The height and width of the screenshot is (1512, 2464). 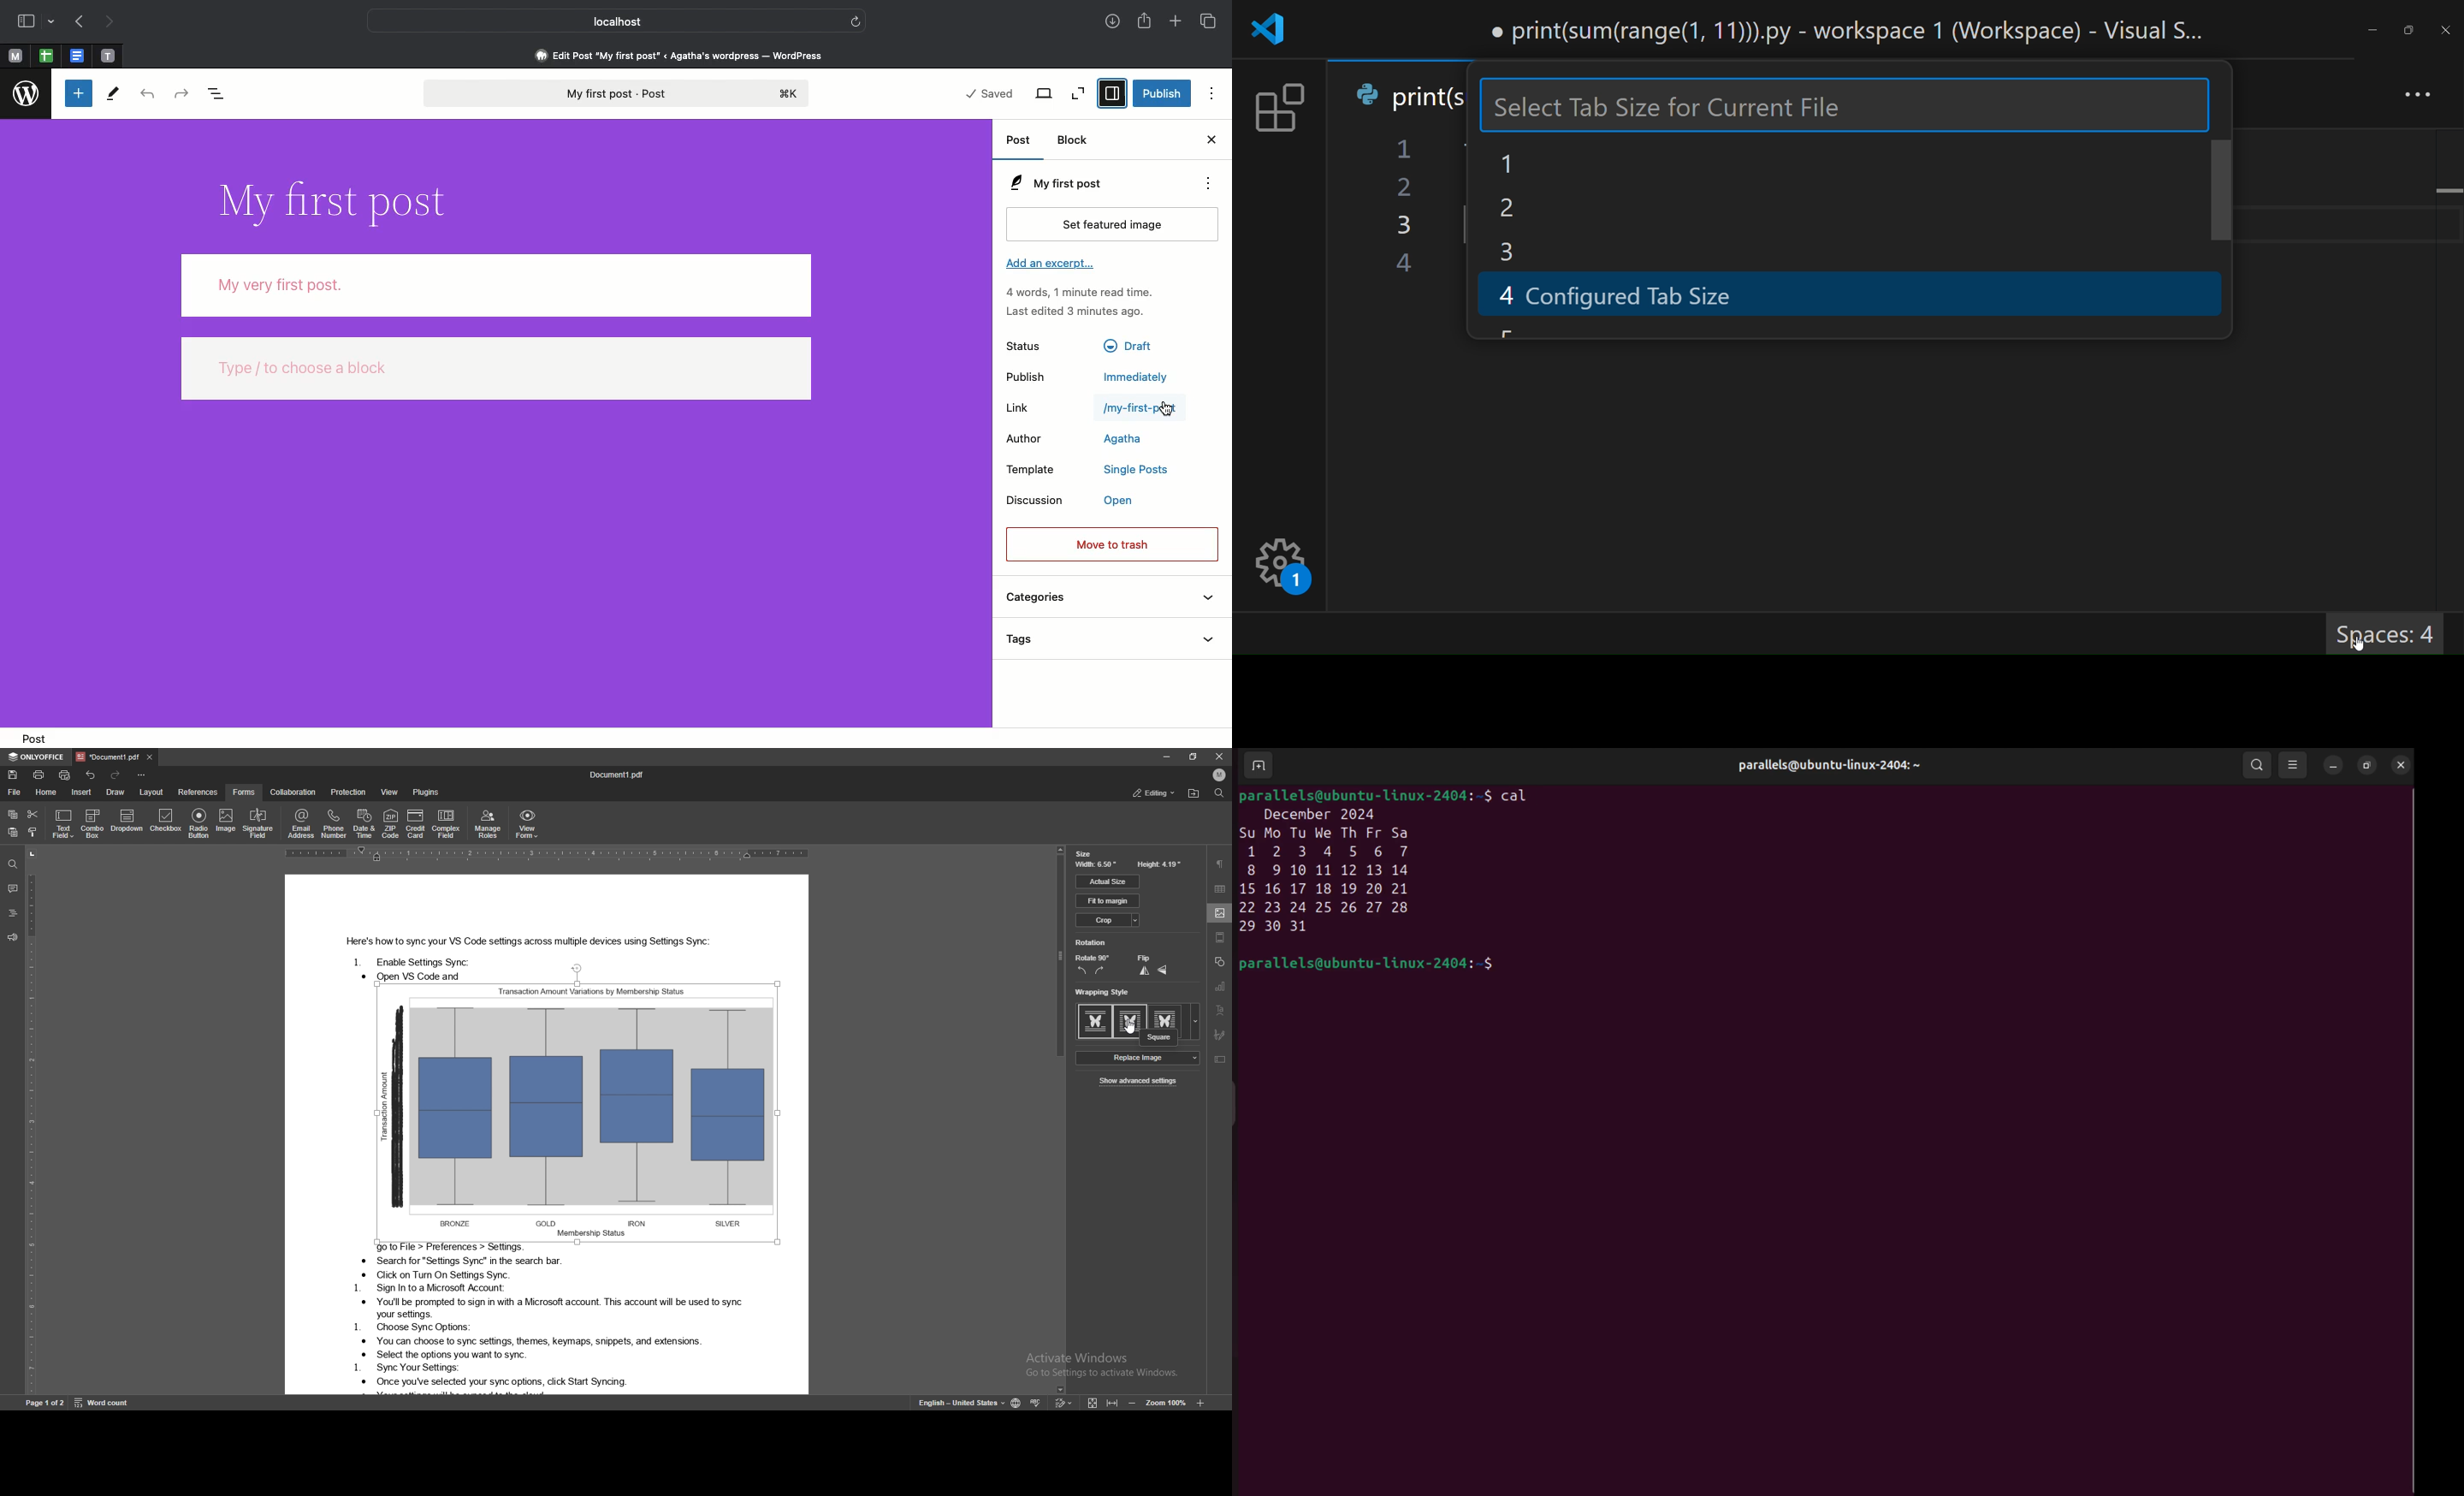 What do you see at coordinates (1146, 22) in the screenshot?
I see `Share` at bounding box center [1146, 22].